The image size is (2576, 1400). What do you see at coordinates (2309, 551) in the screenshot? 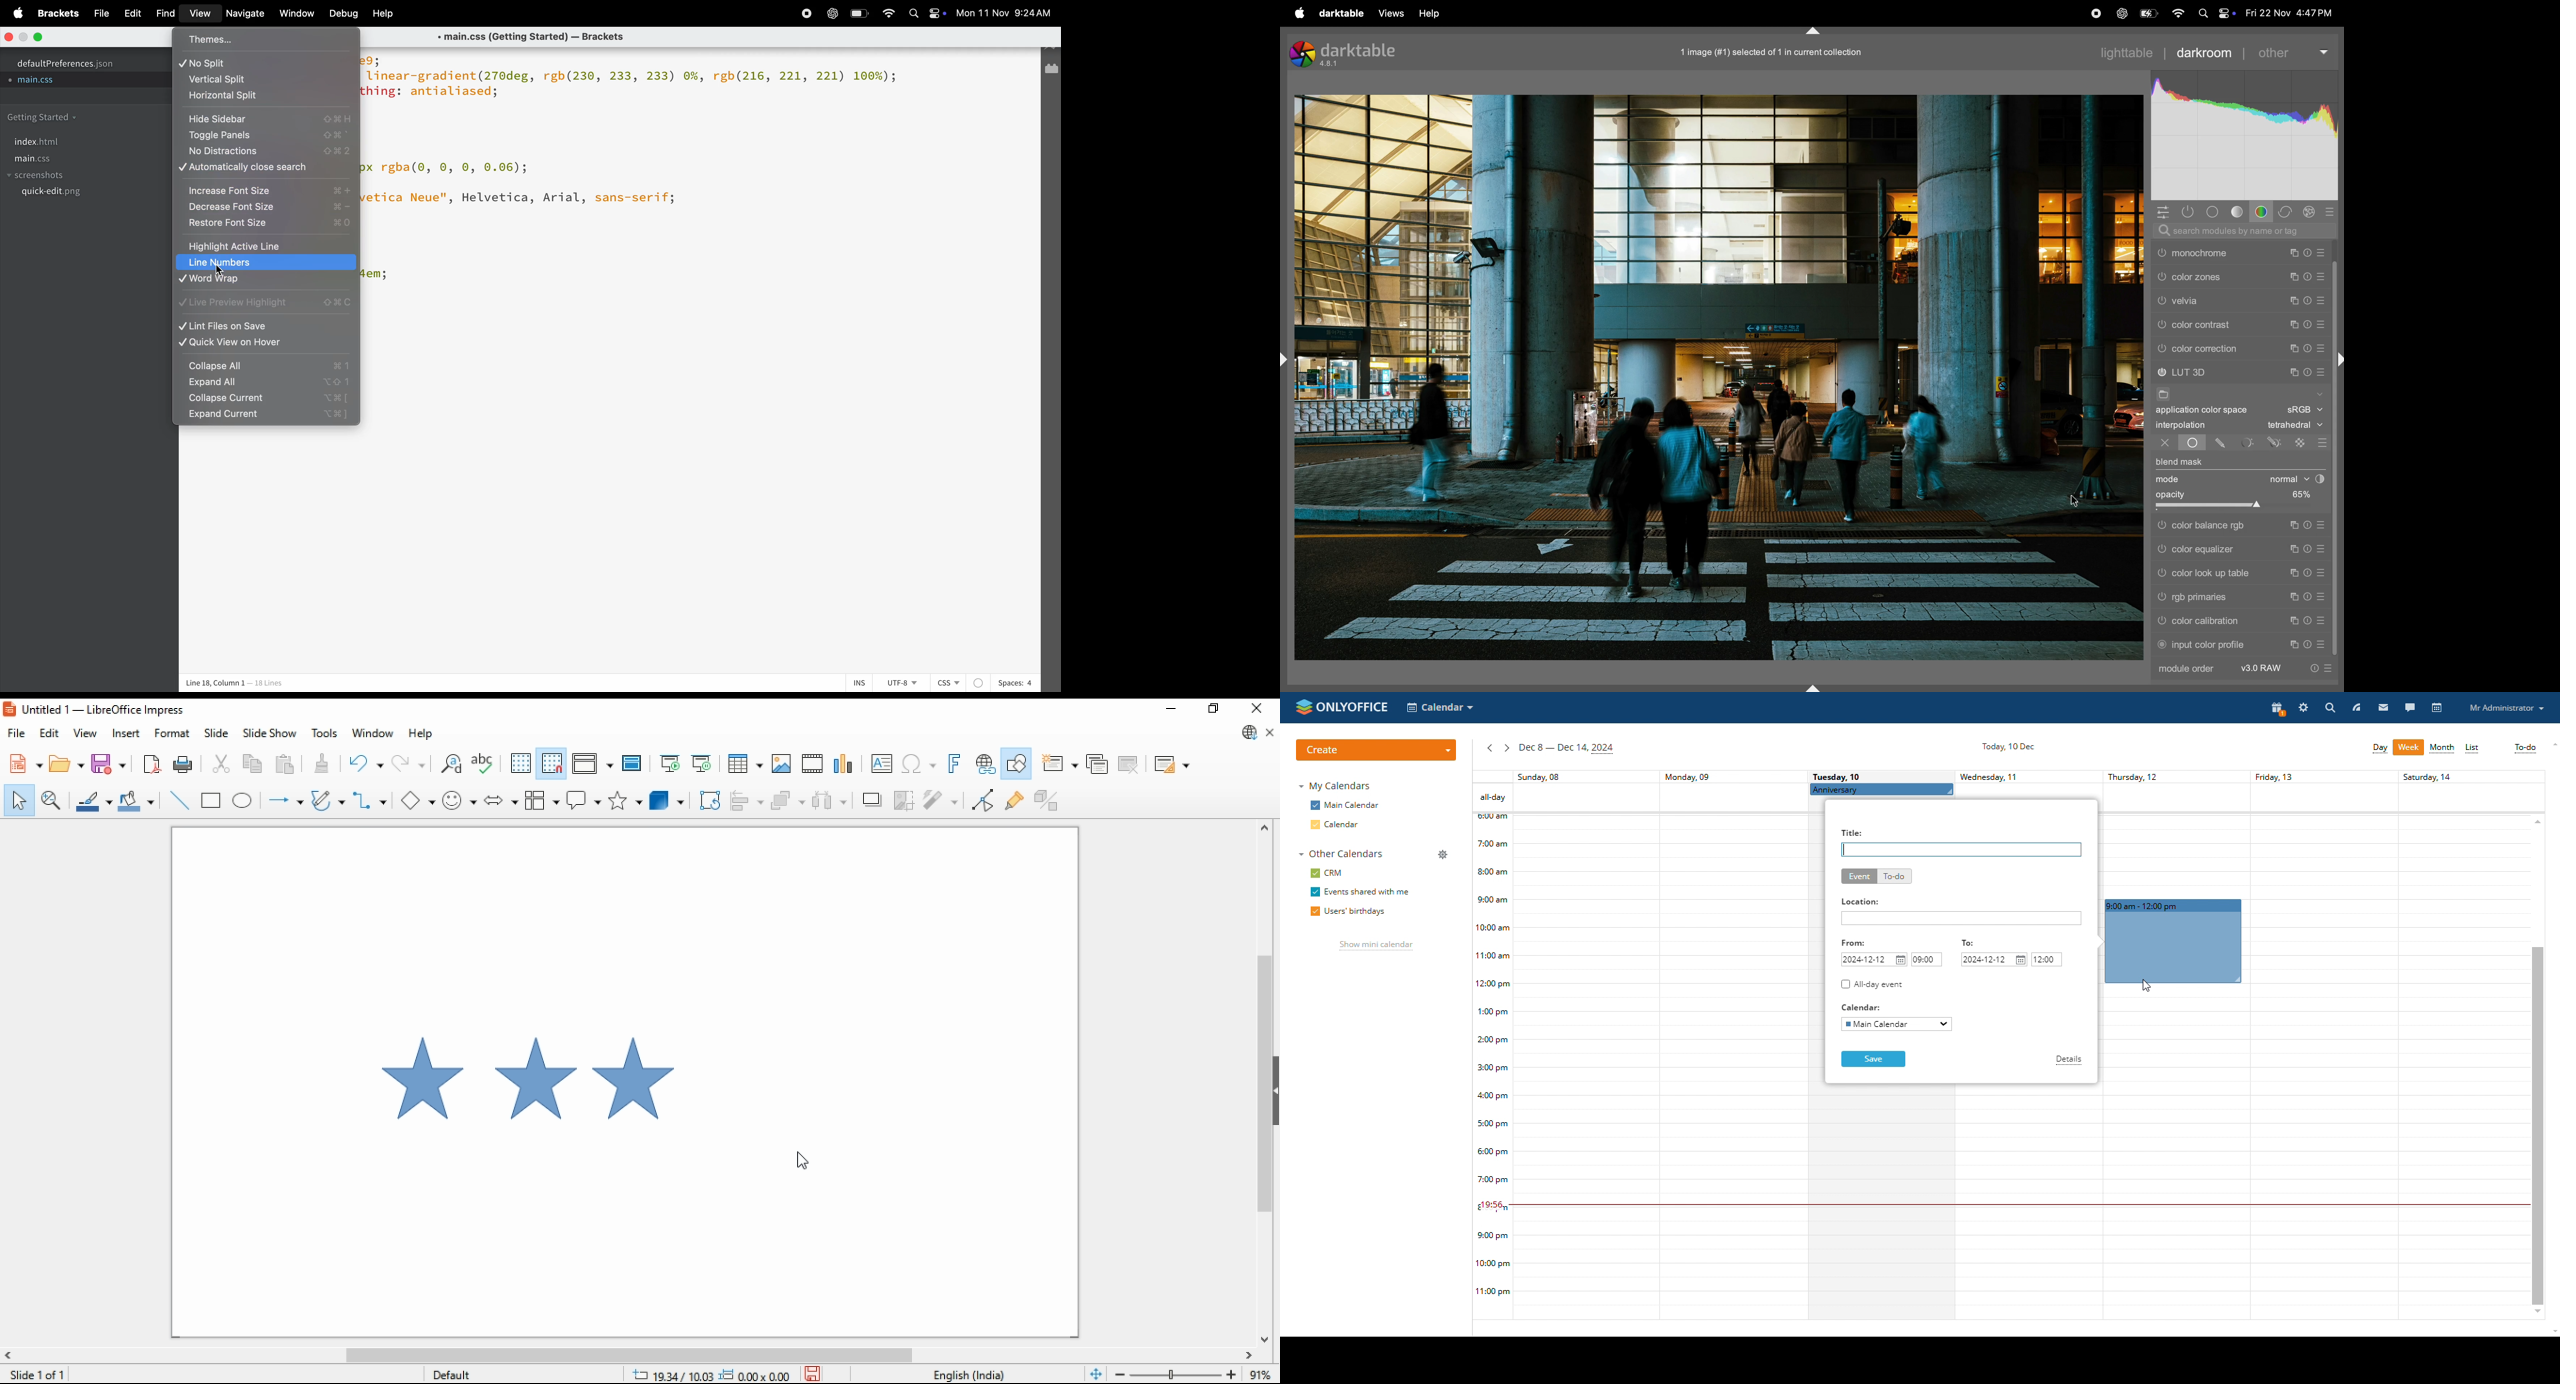
I see `reset` at bounding box center [2309, 551].